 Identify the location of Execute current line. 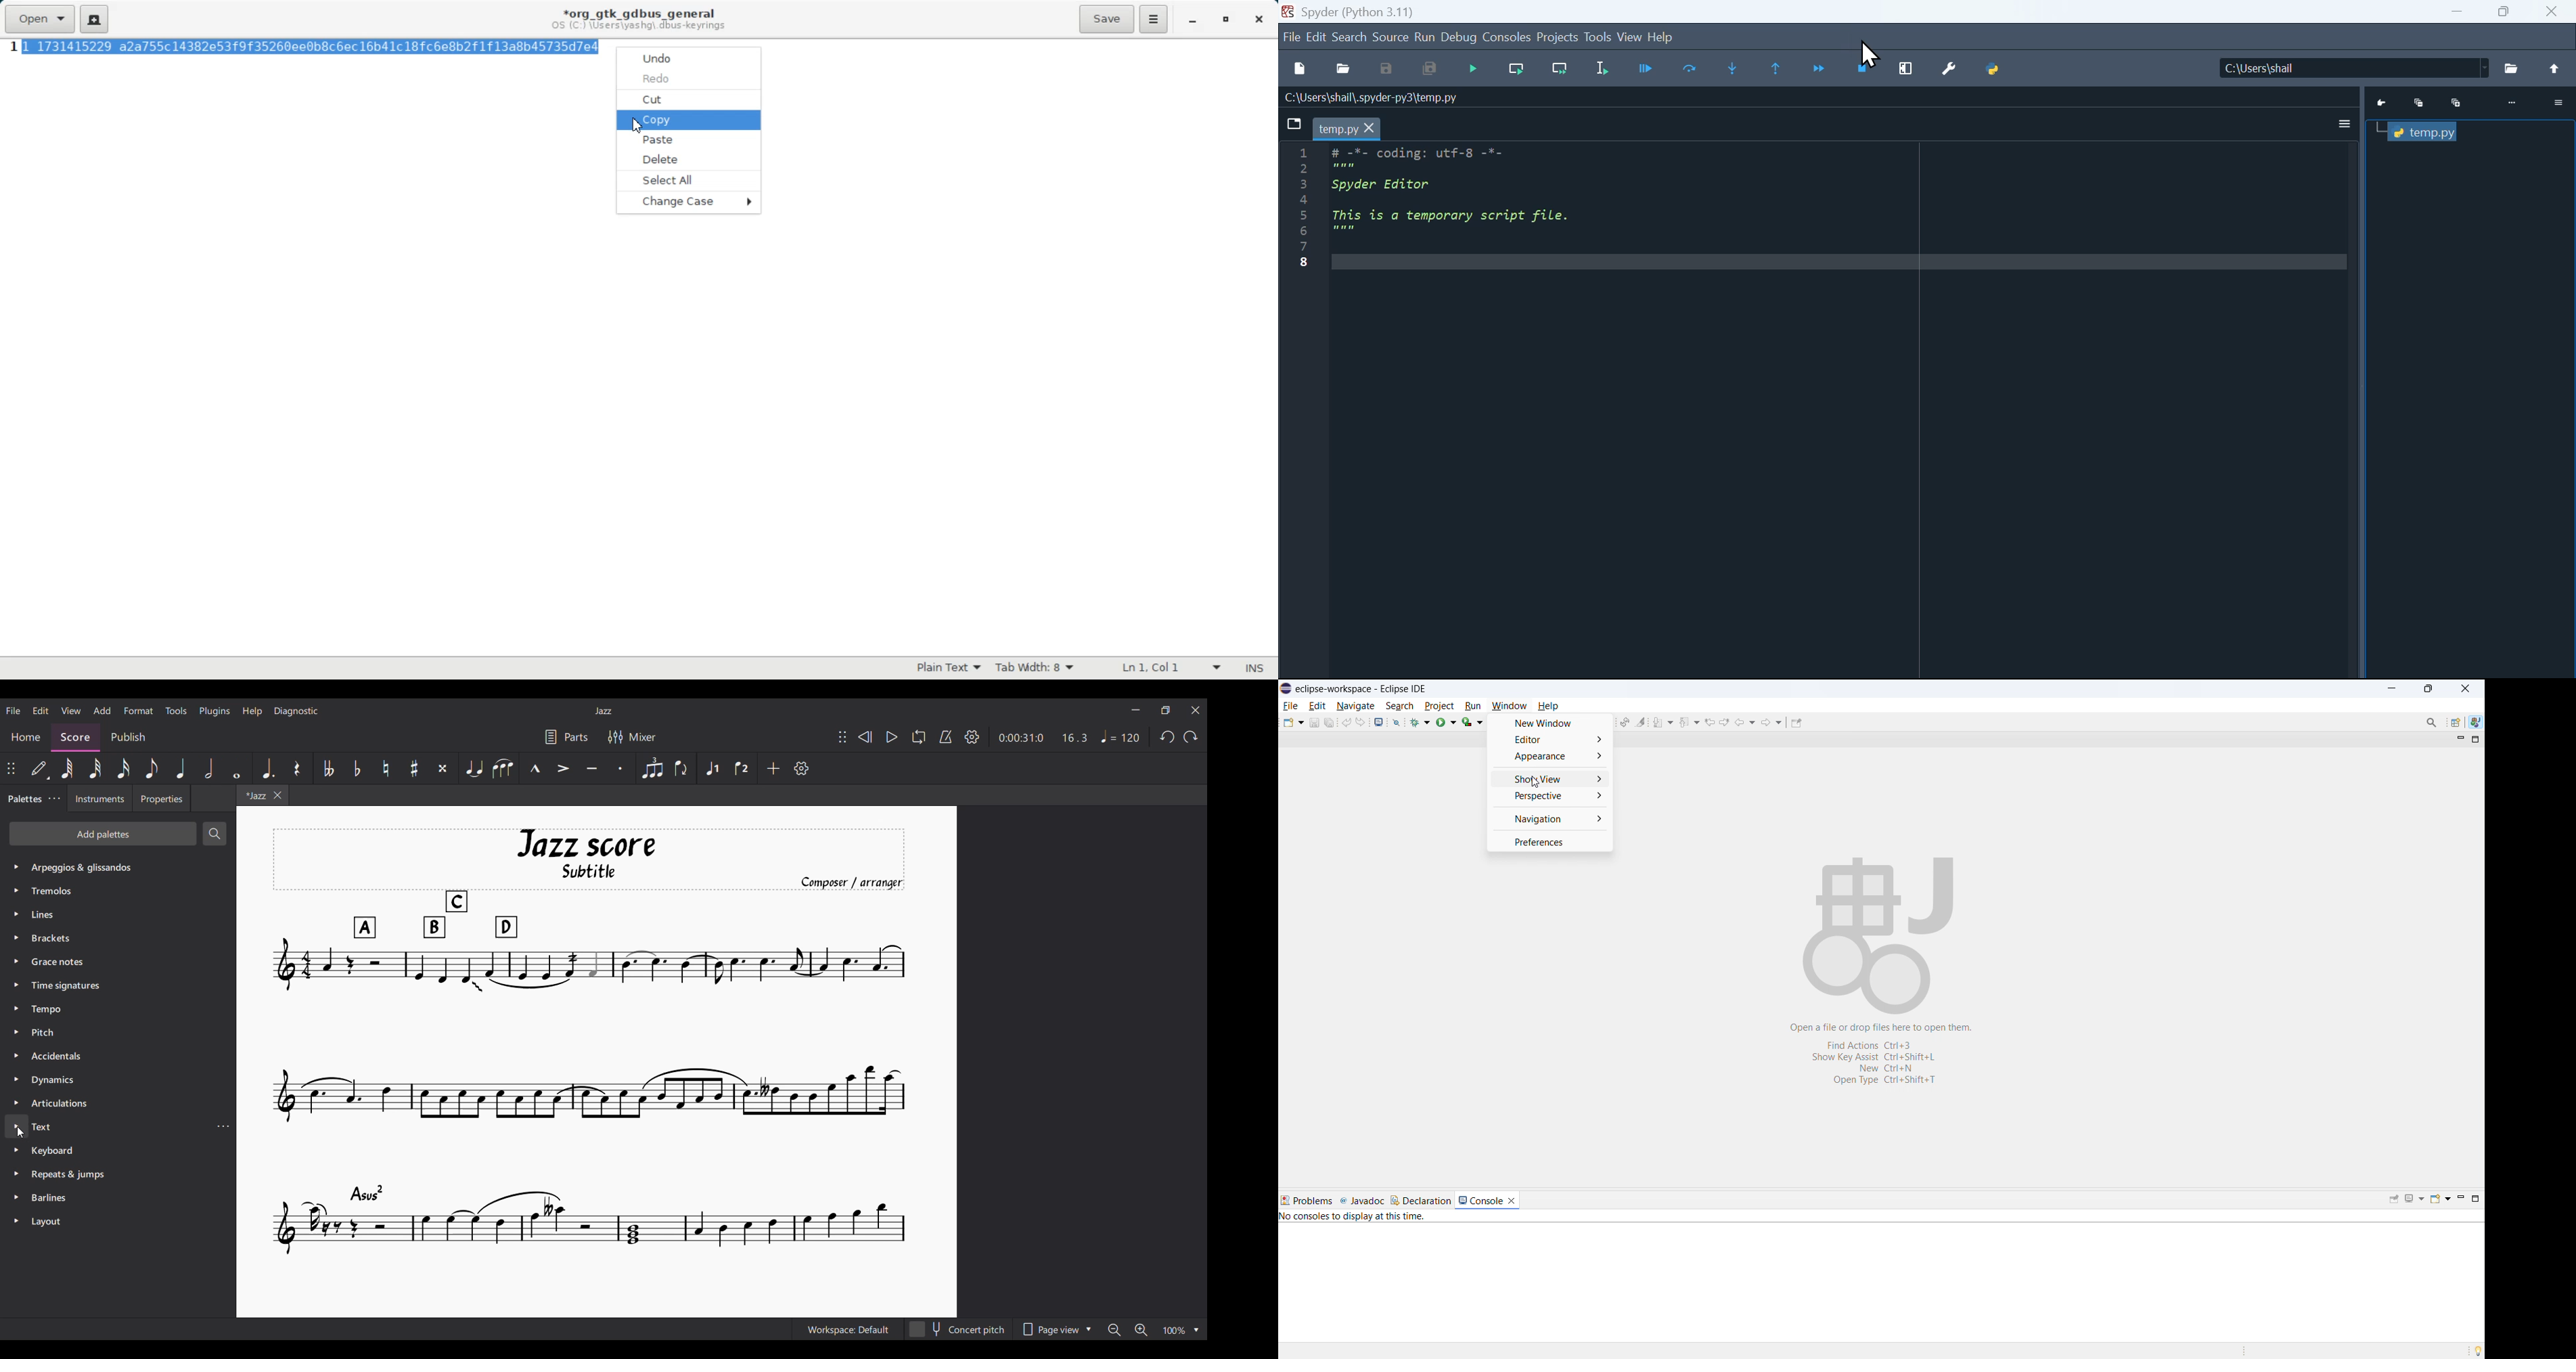
(1691, 70).